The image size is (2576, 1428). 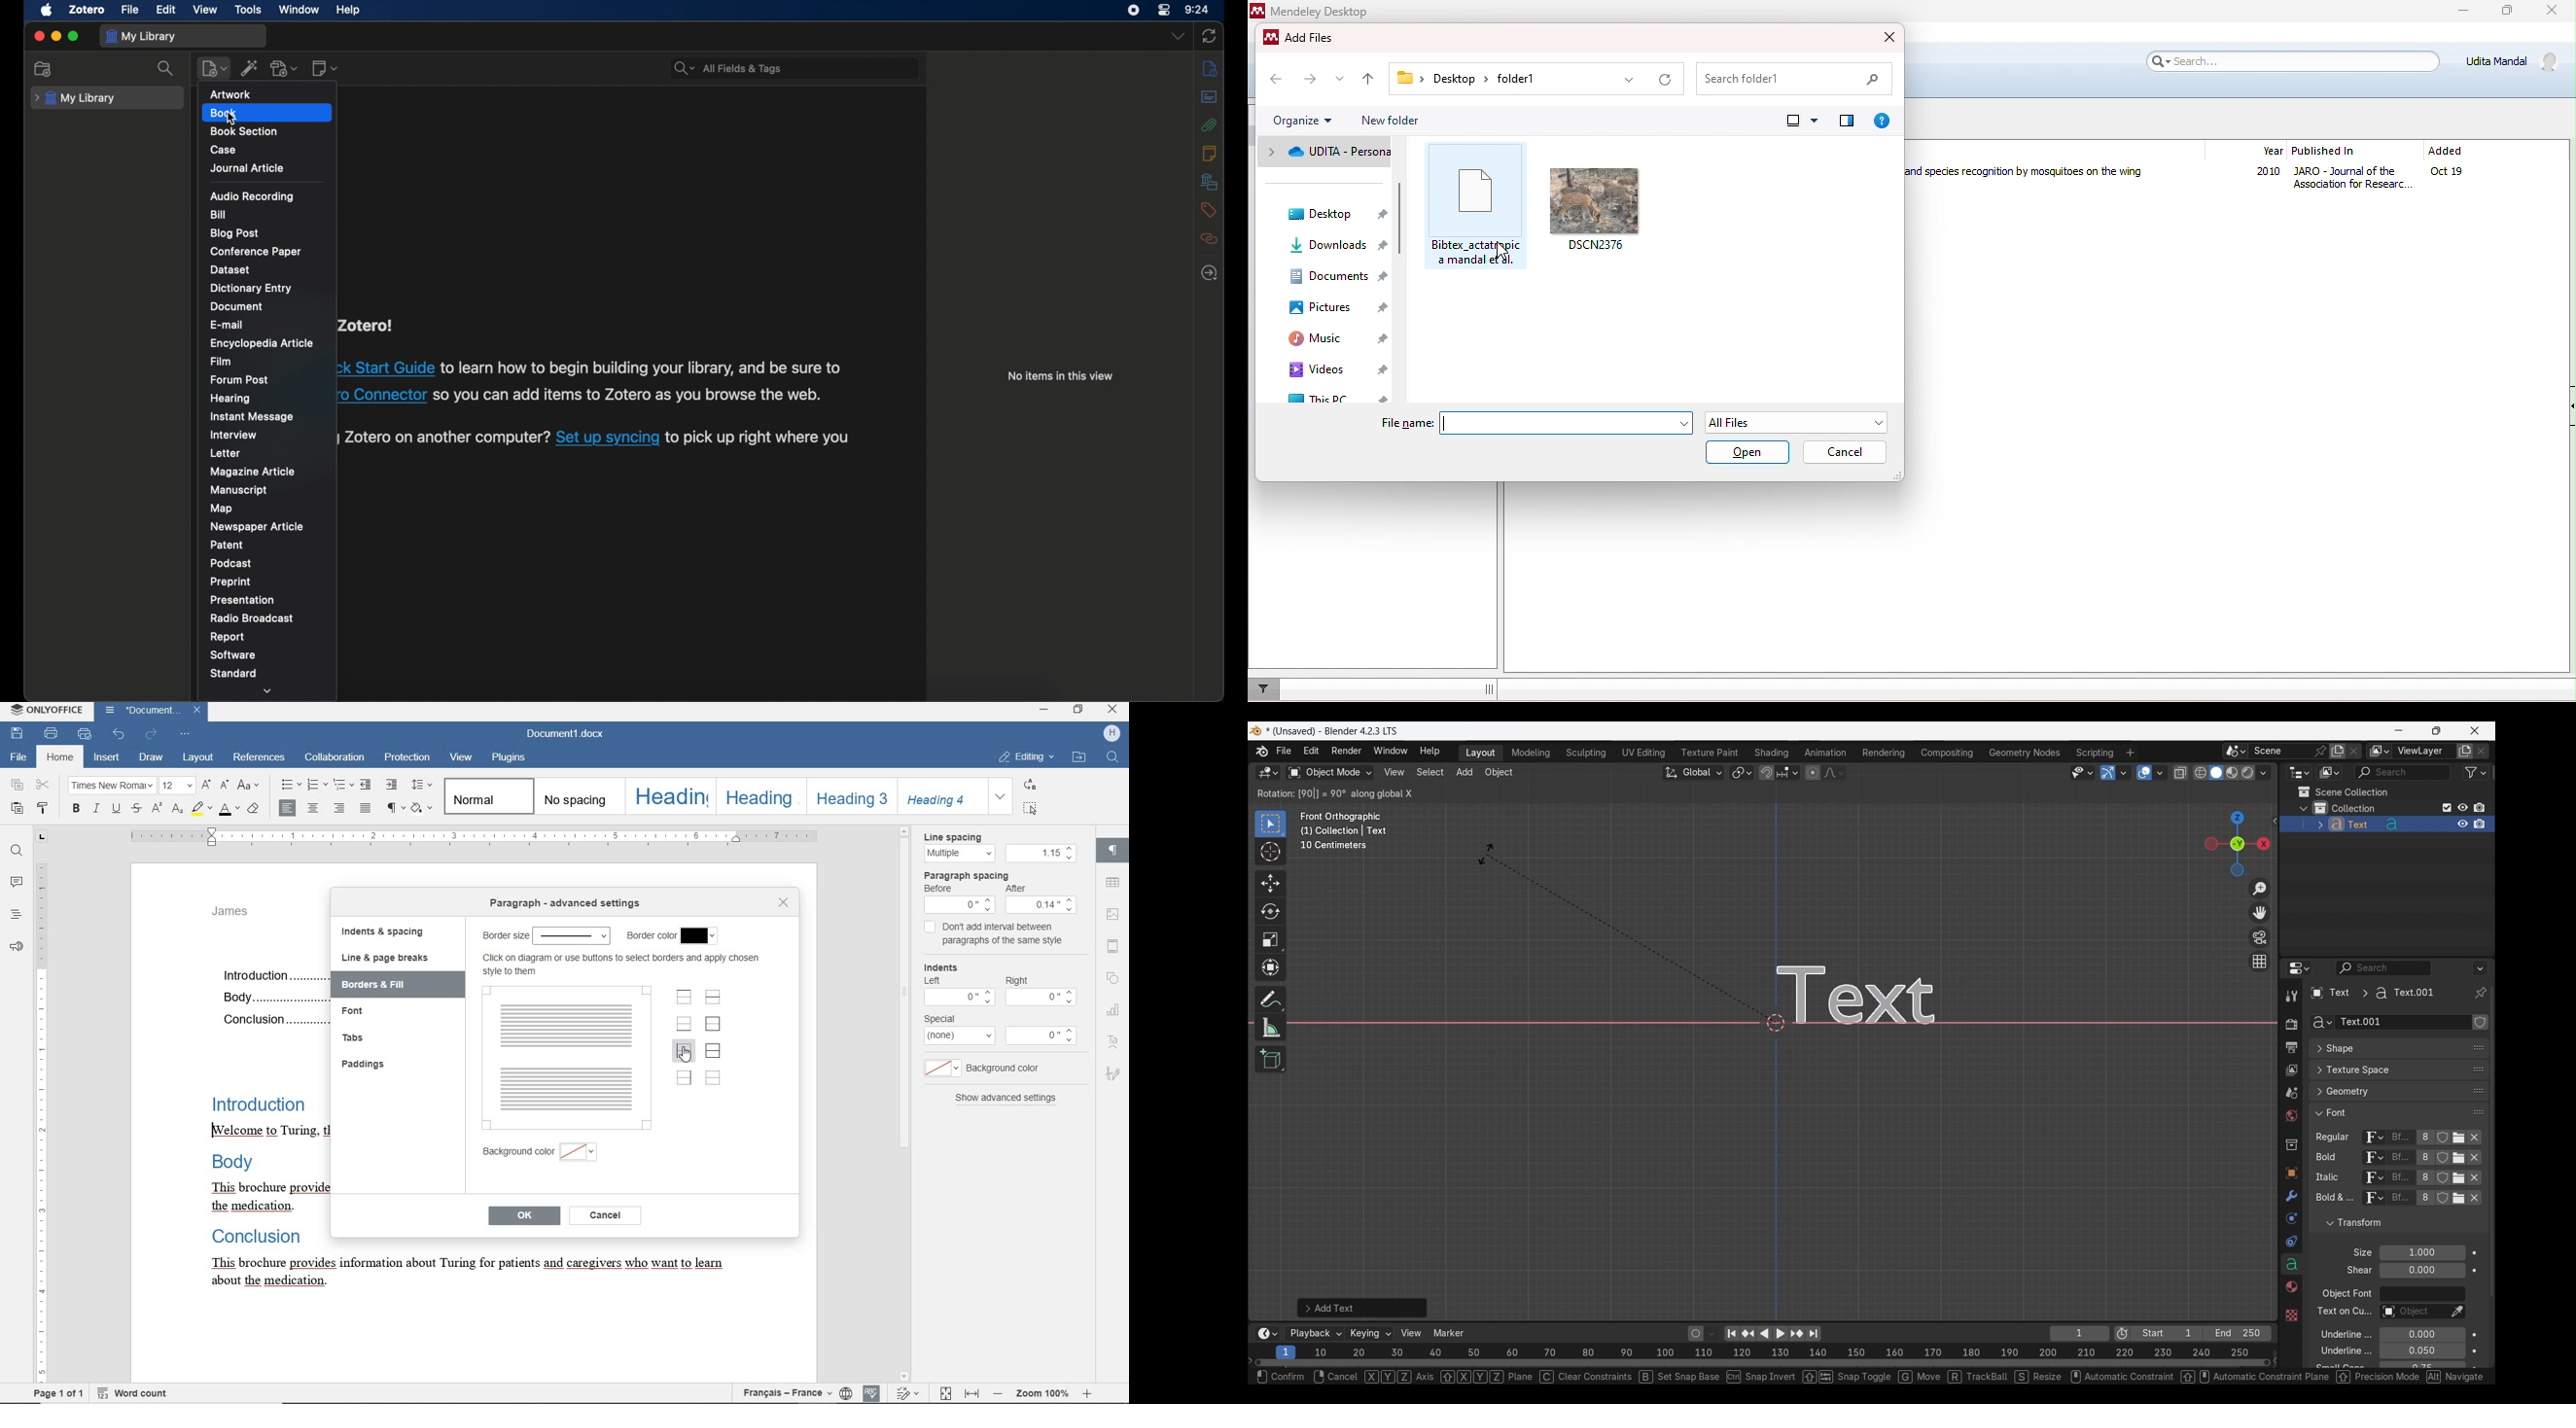 What do you see at coordinates (1209, 183) in the screenshot?
I see `libraries` at bounding box center [1209, 183].